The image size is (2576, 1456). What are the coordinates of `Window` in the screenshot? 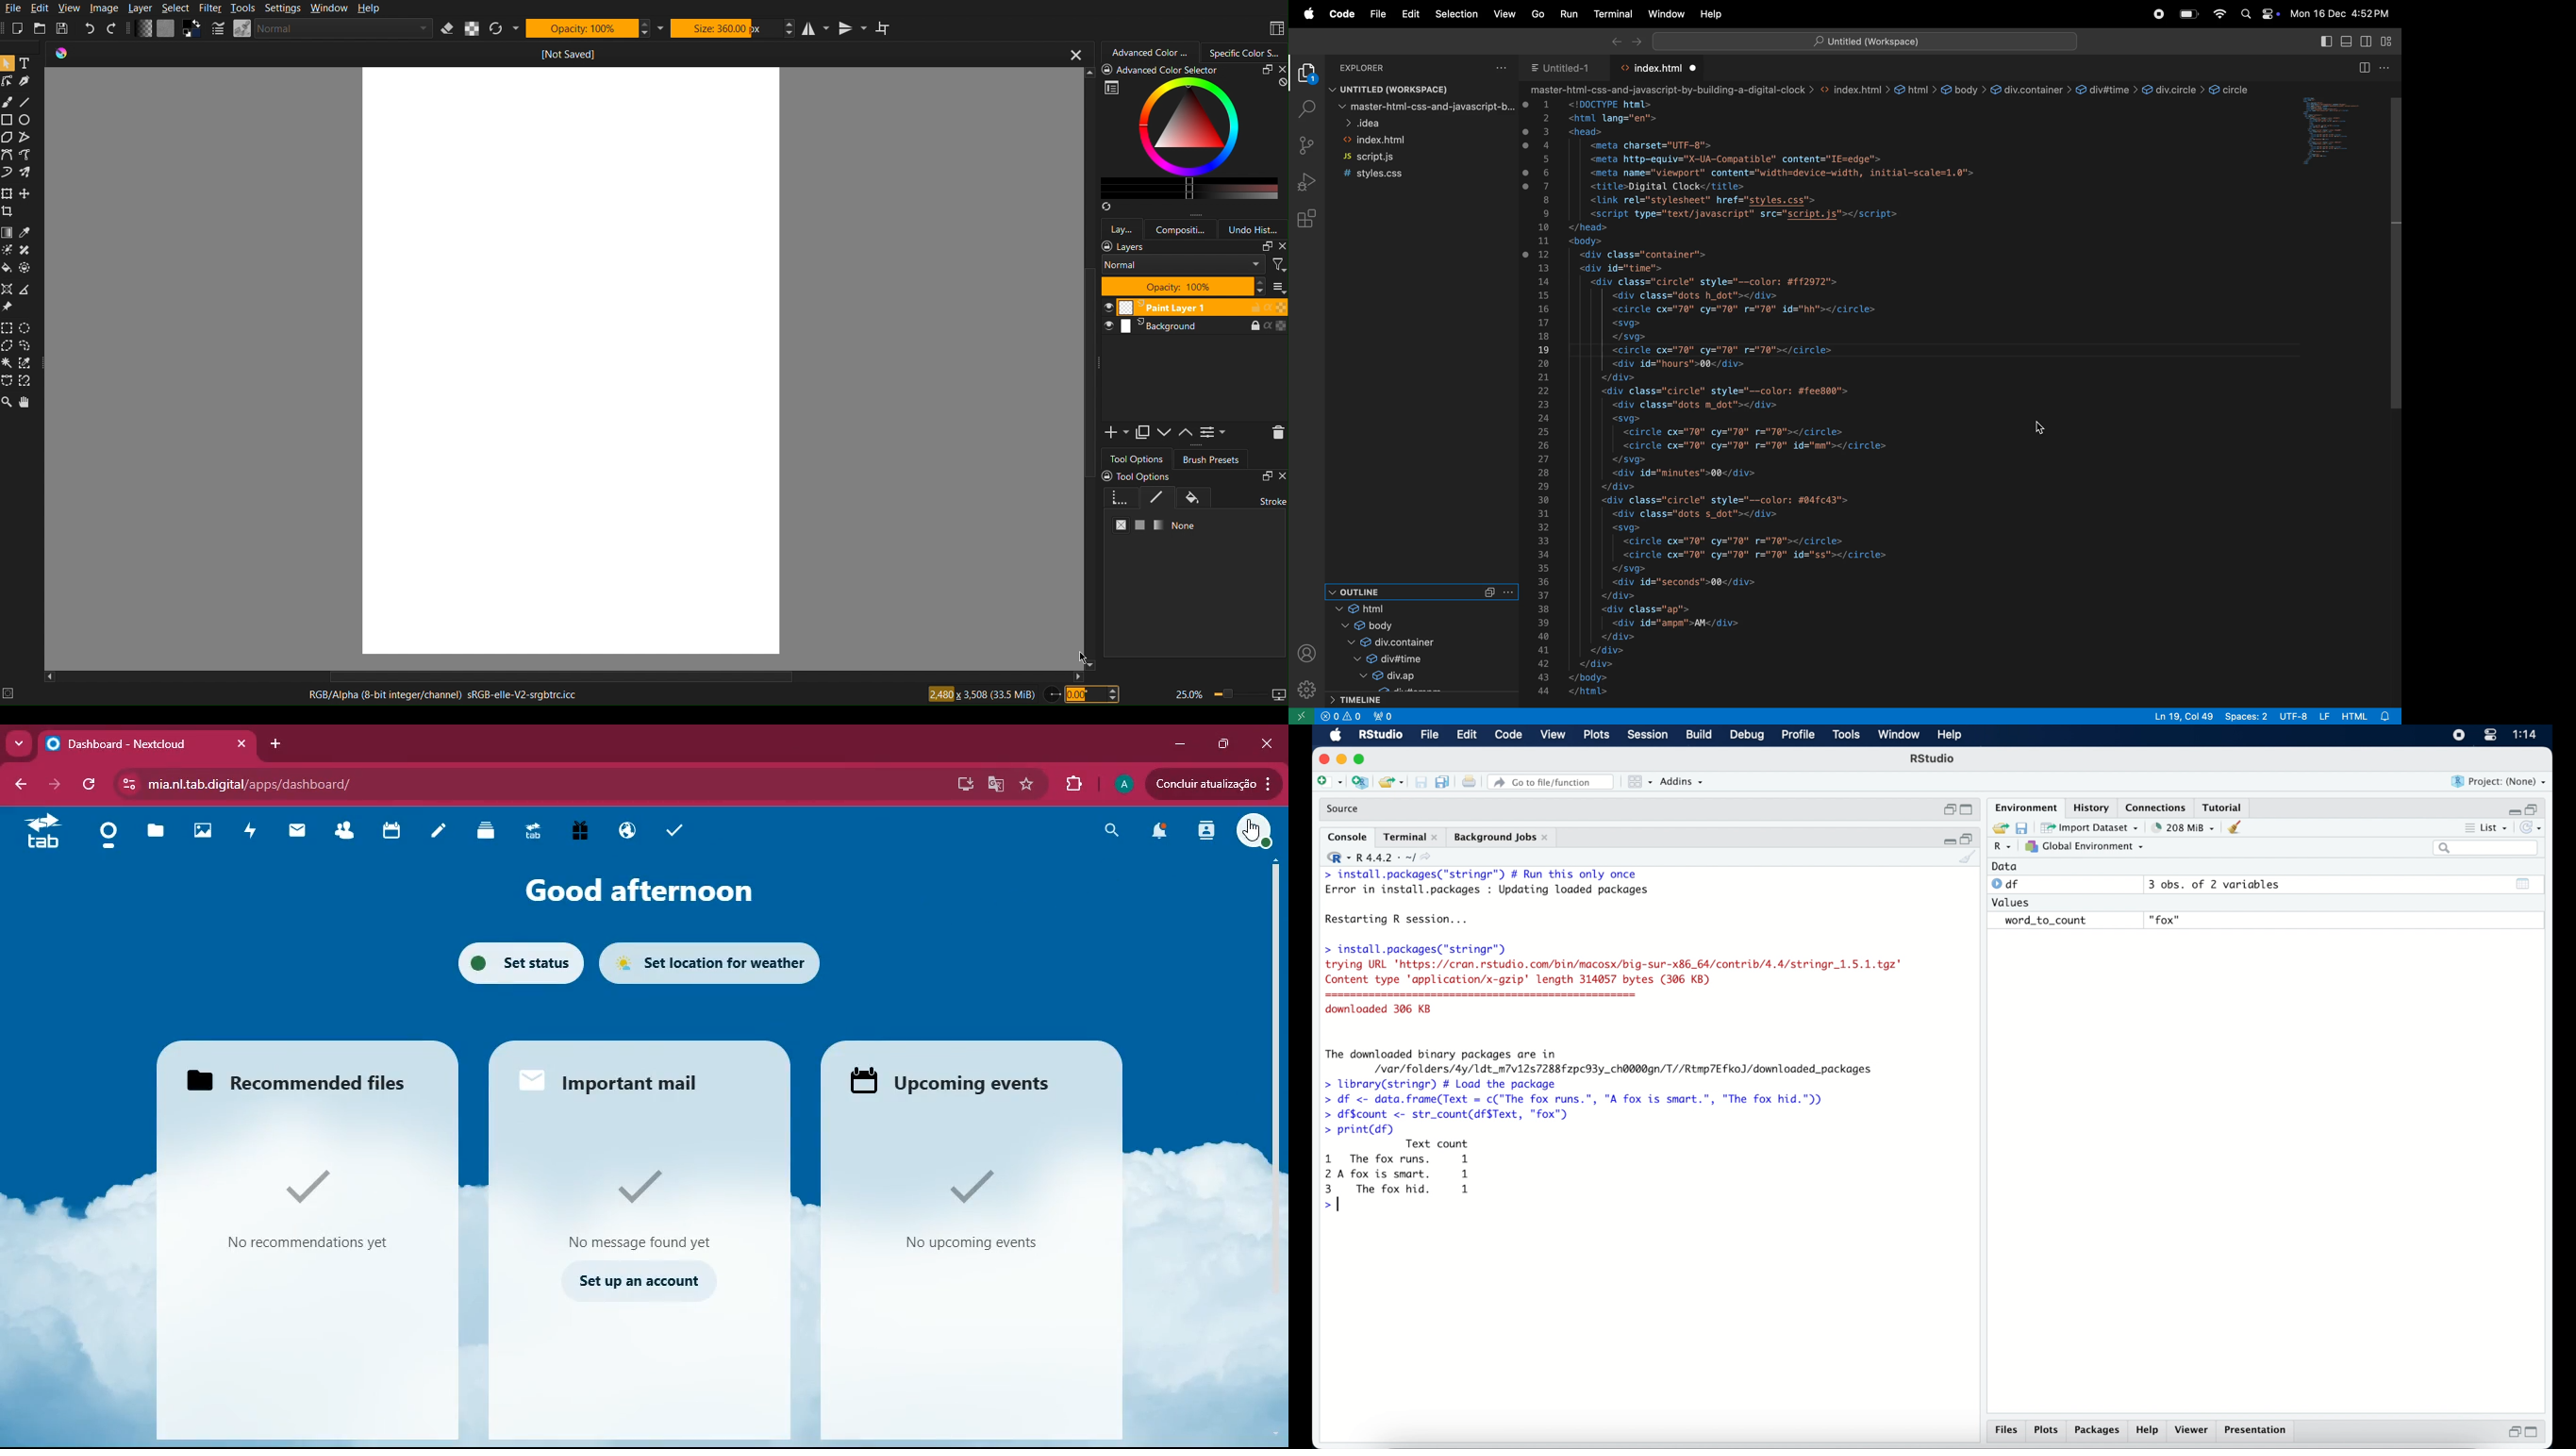 It's located at (331, 9).